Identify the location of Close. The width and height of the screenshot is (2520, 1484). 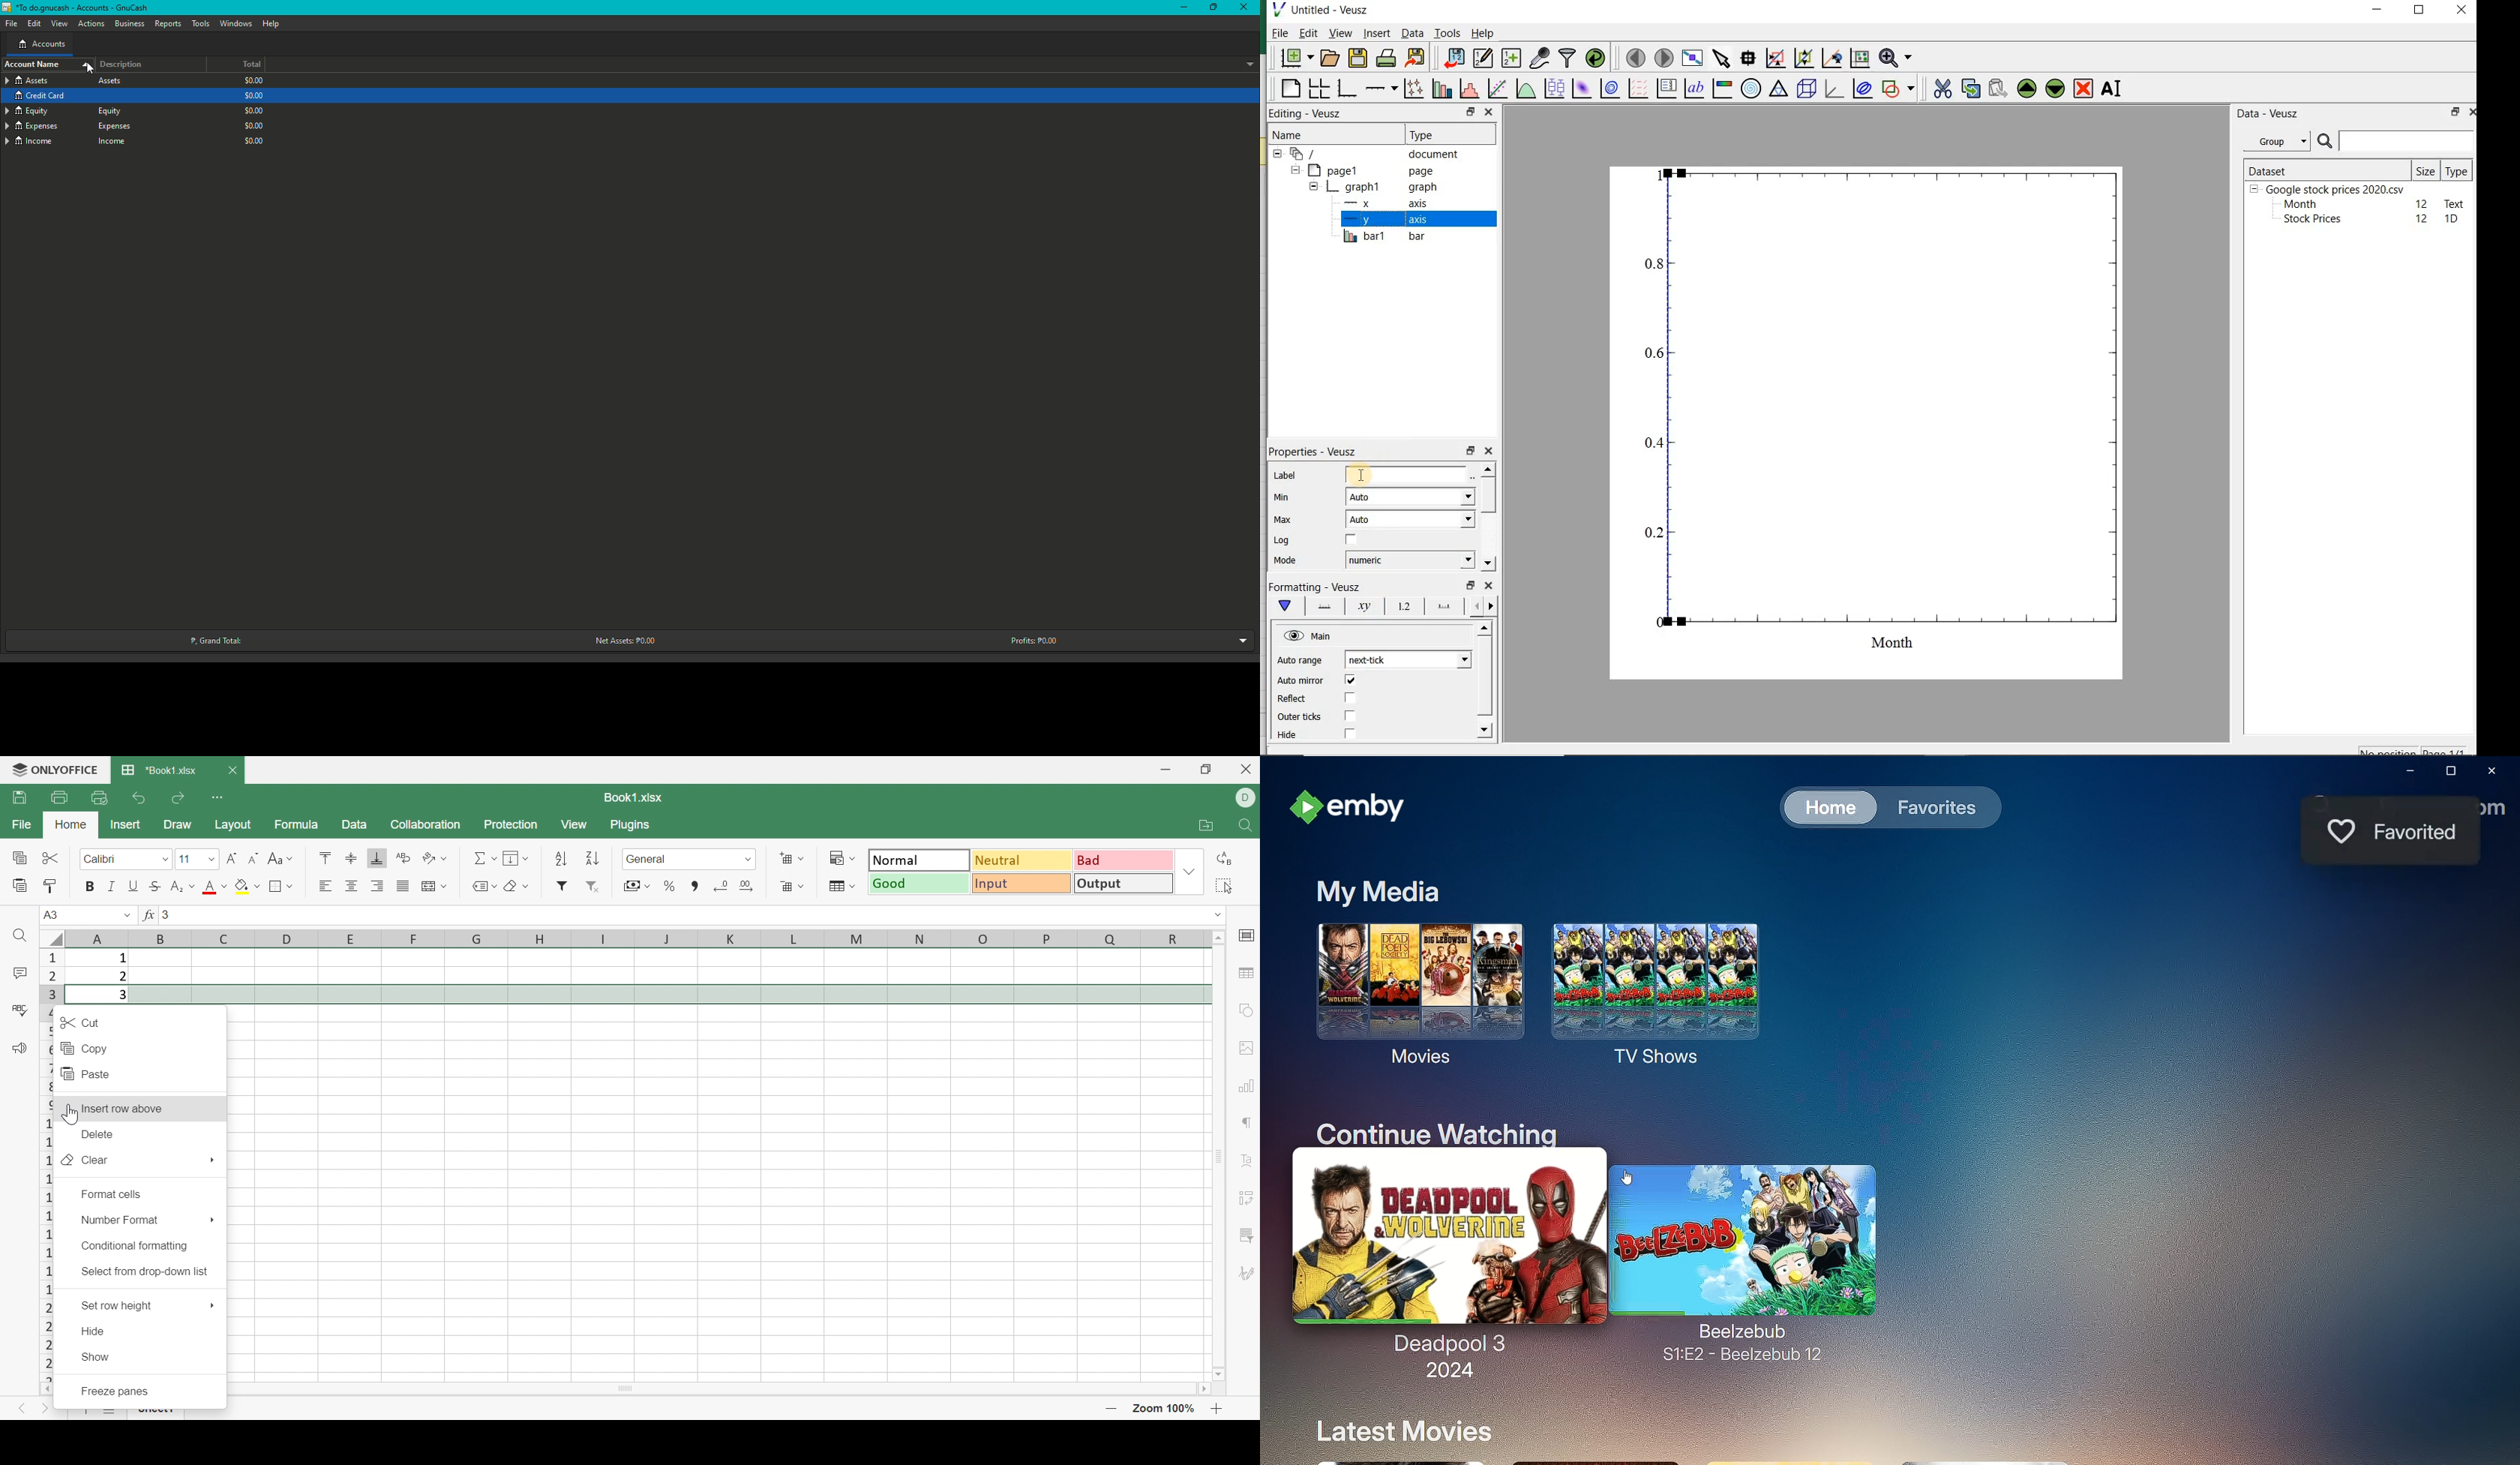
(233, 769).